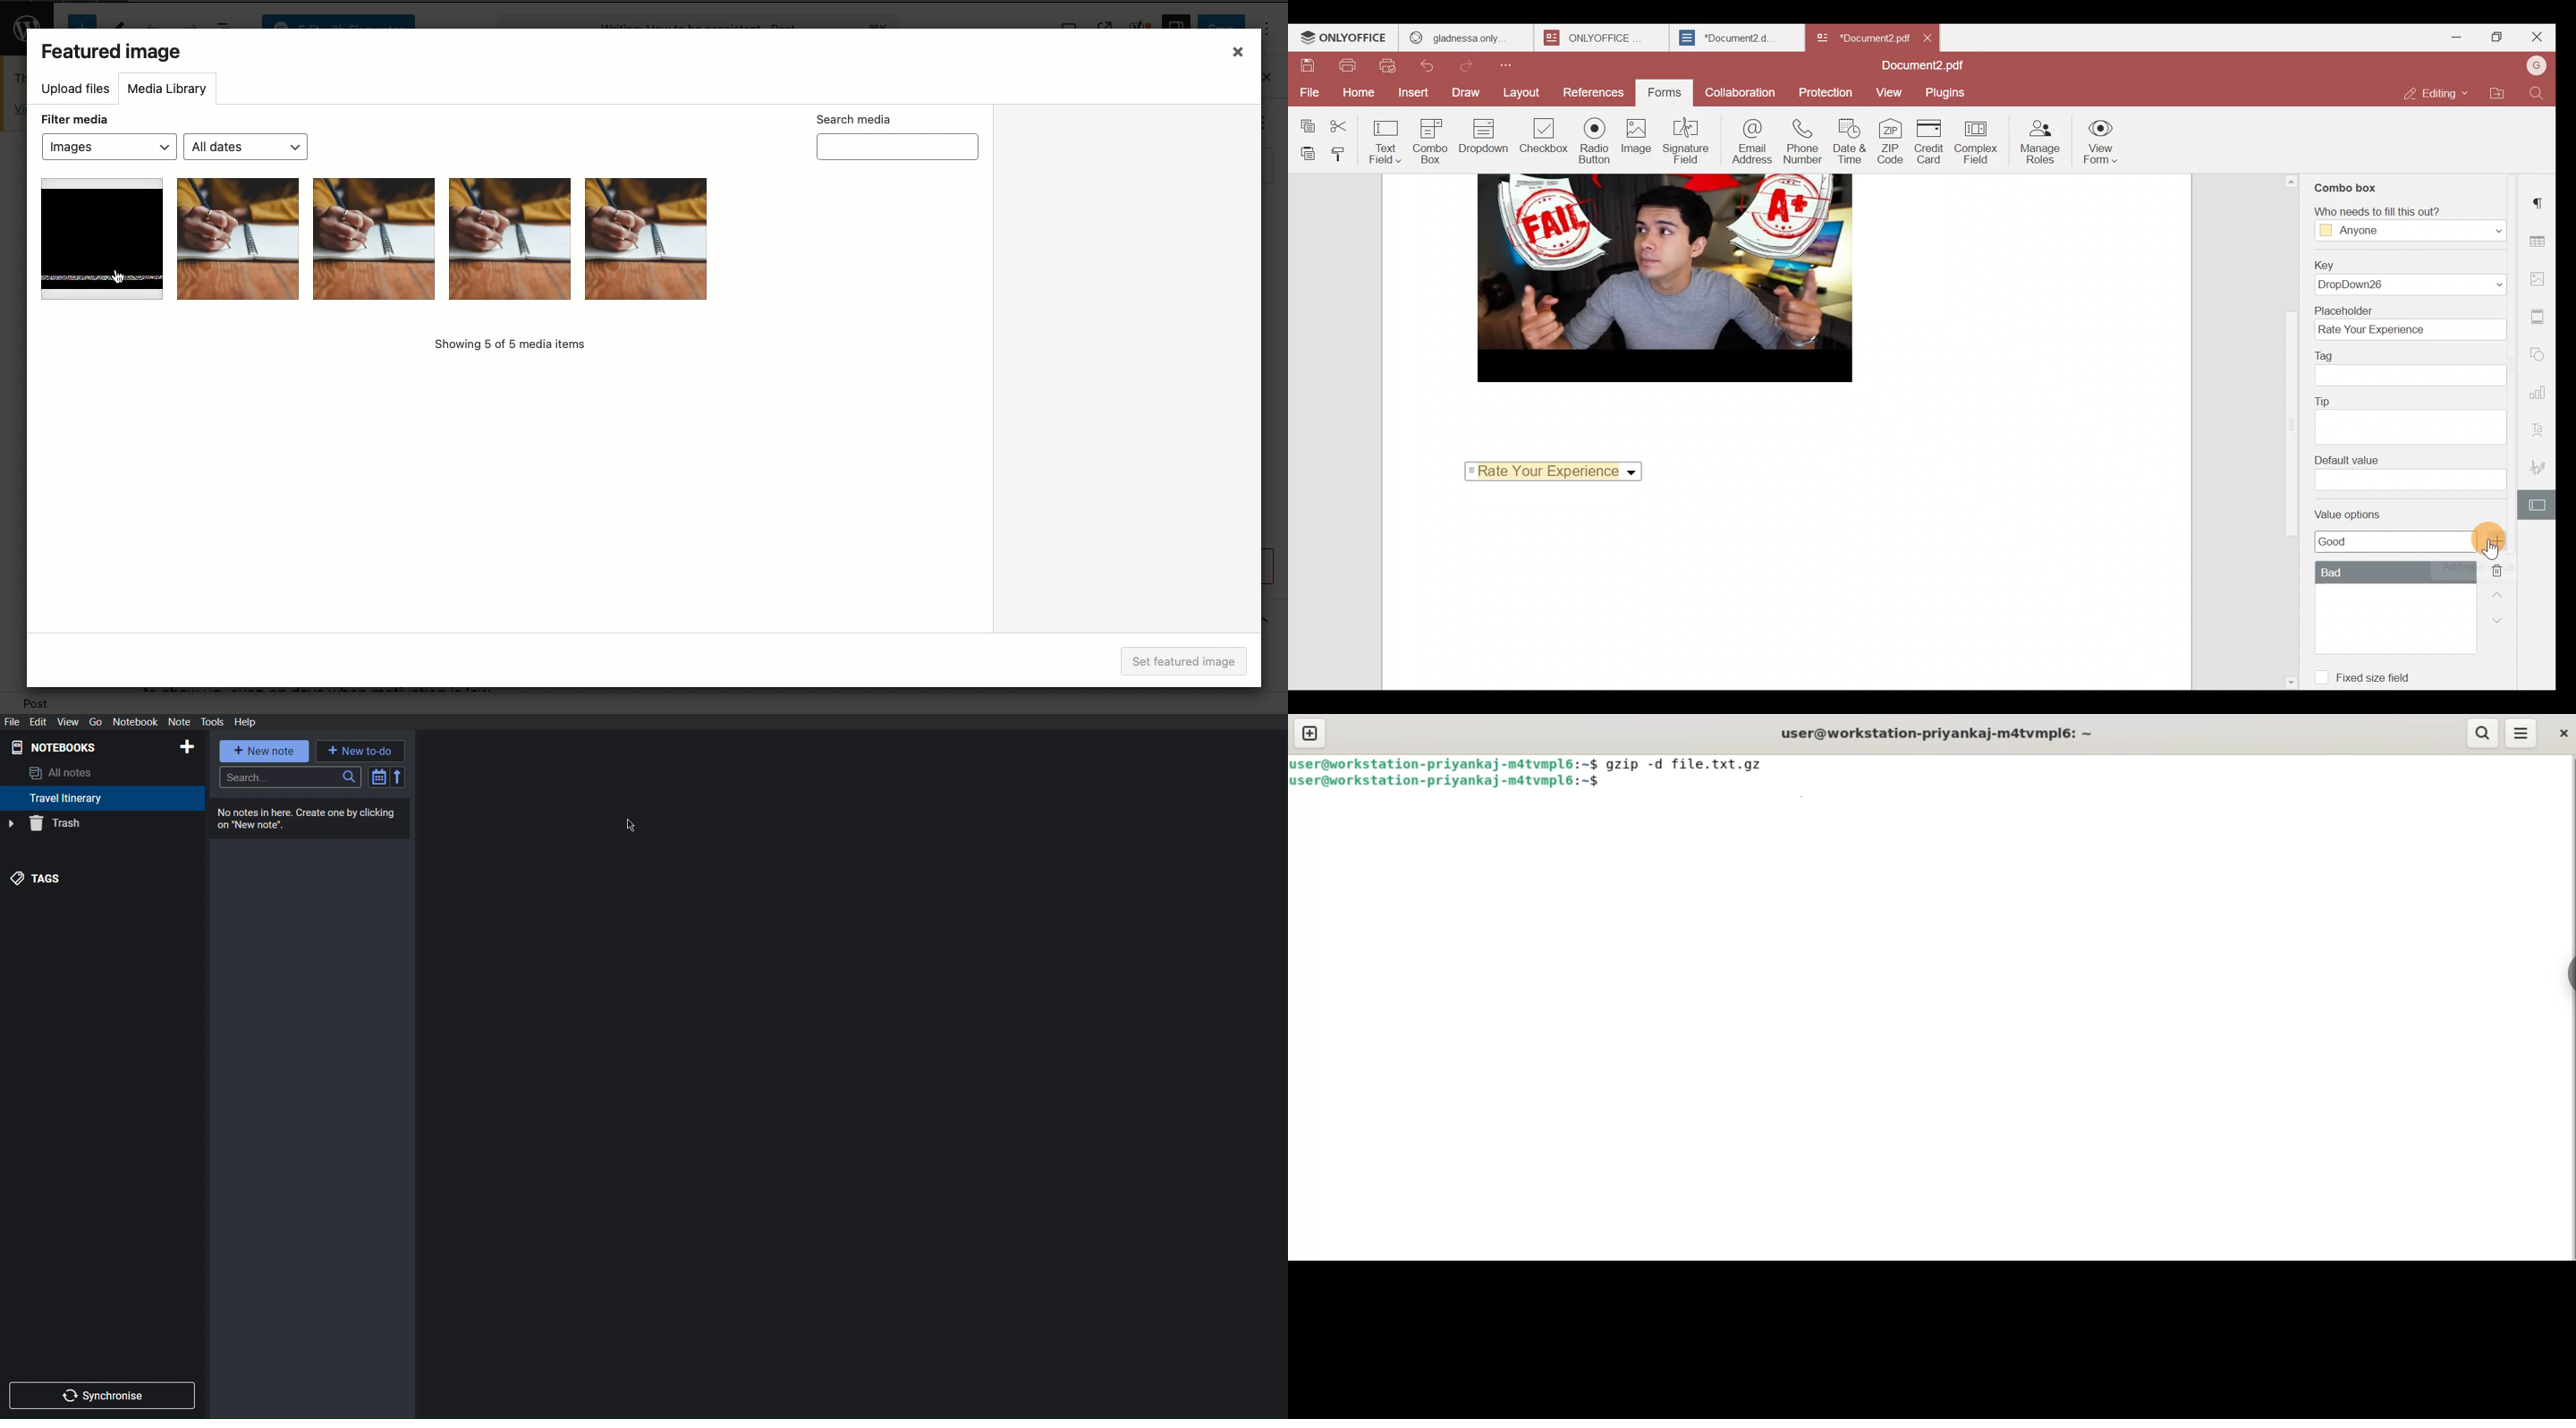 The width and height of the screenshot is (2576, 1428). I want to click on Plugins, so click(1948, 93).